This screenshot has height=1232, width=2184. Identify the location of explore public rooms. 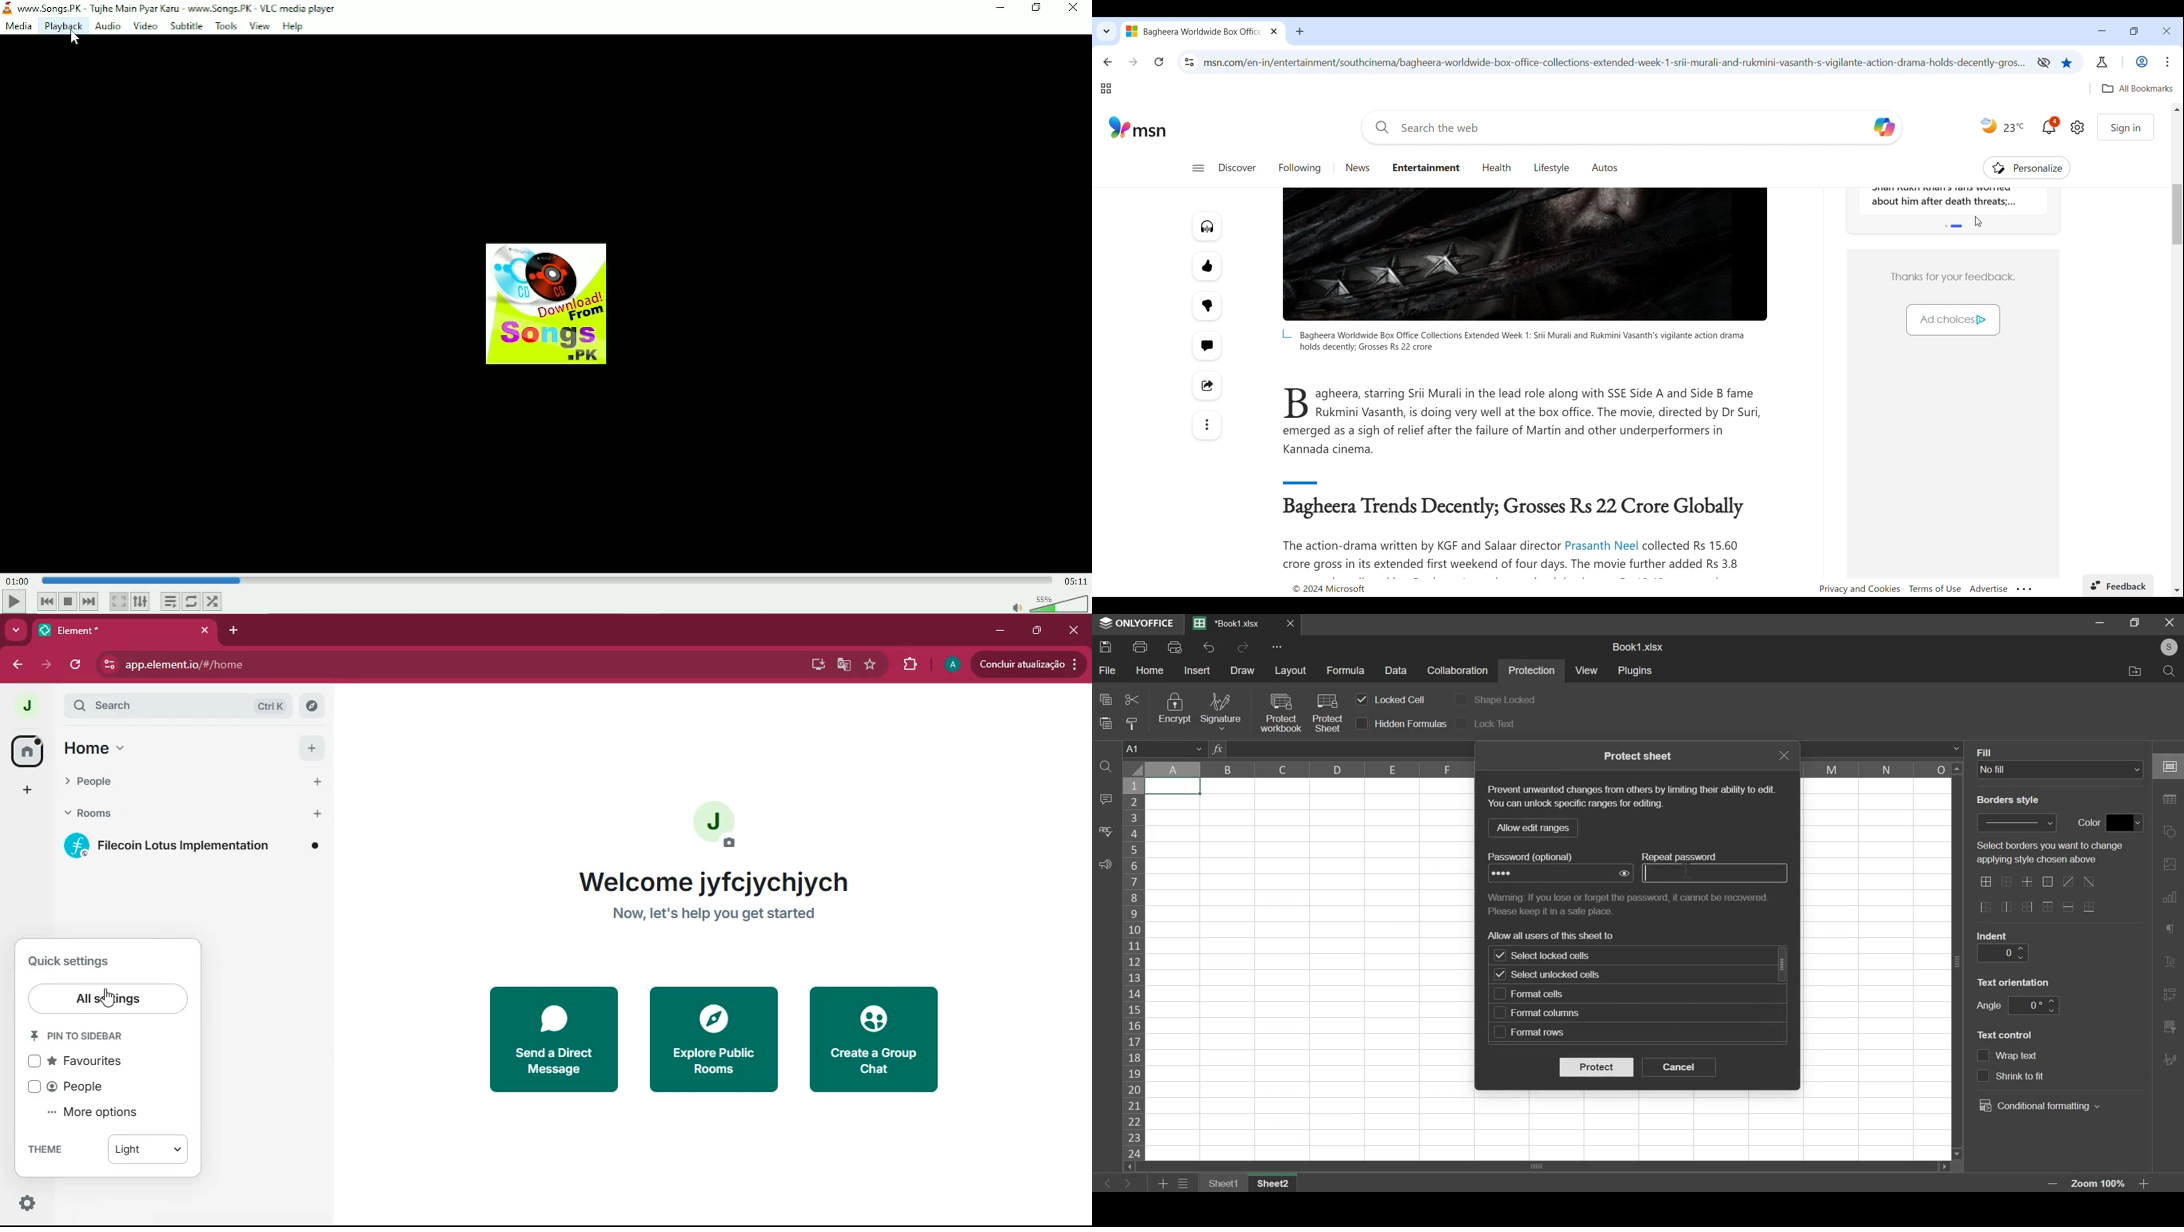
(716, 1040).